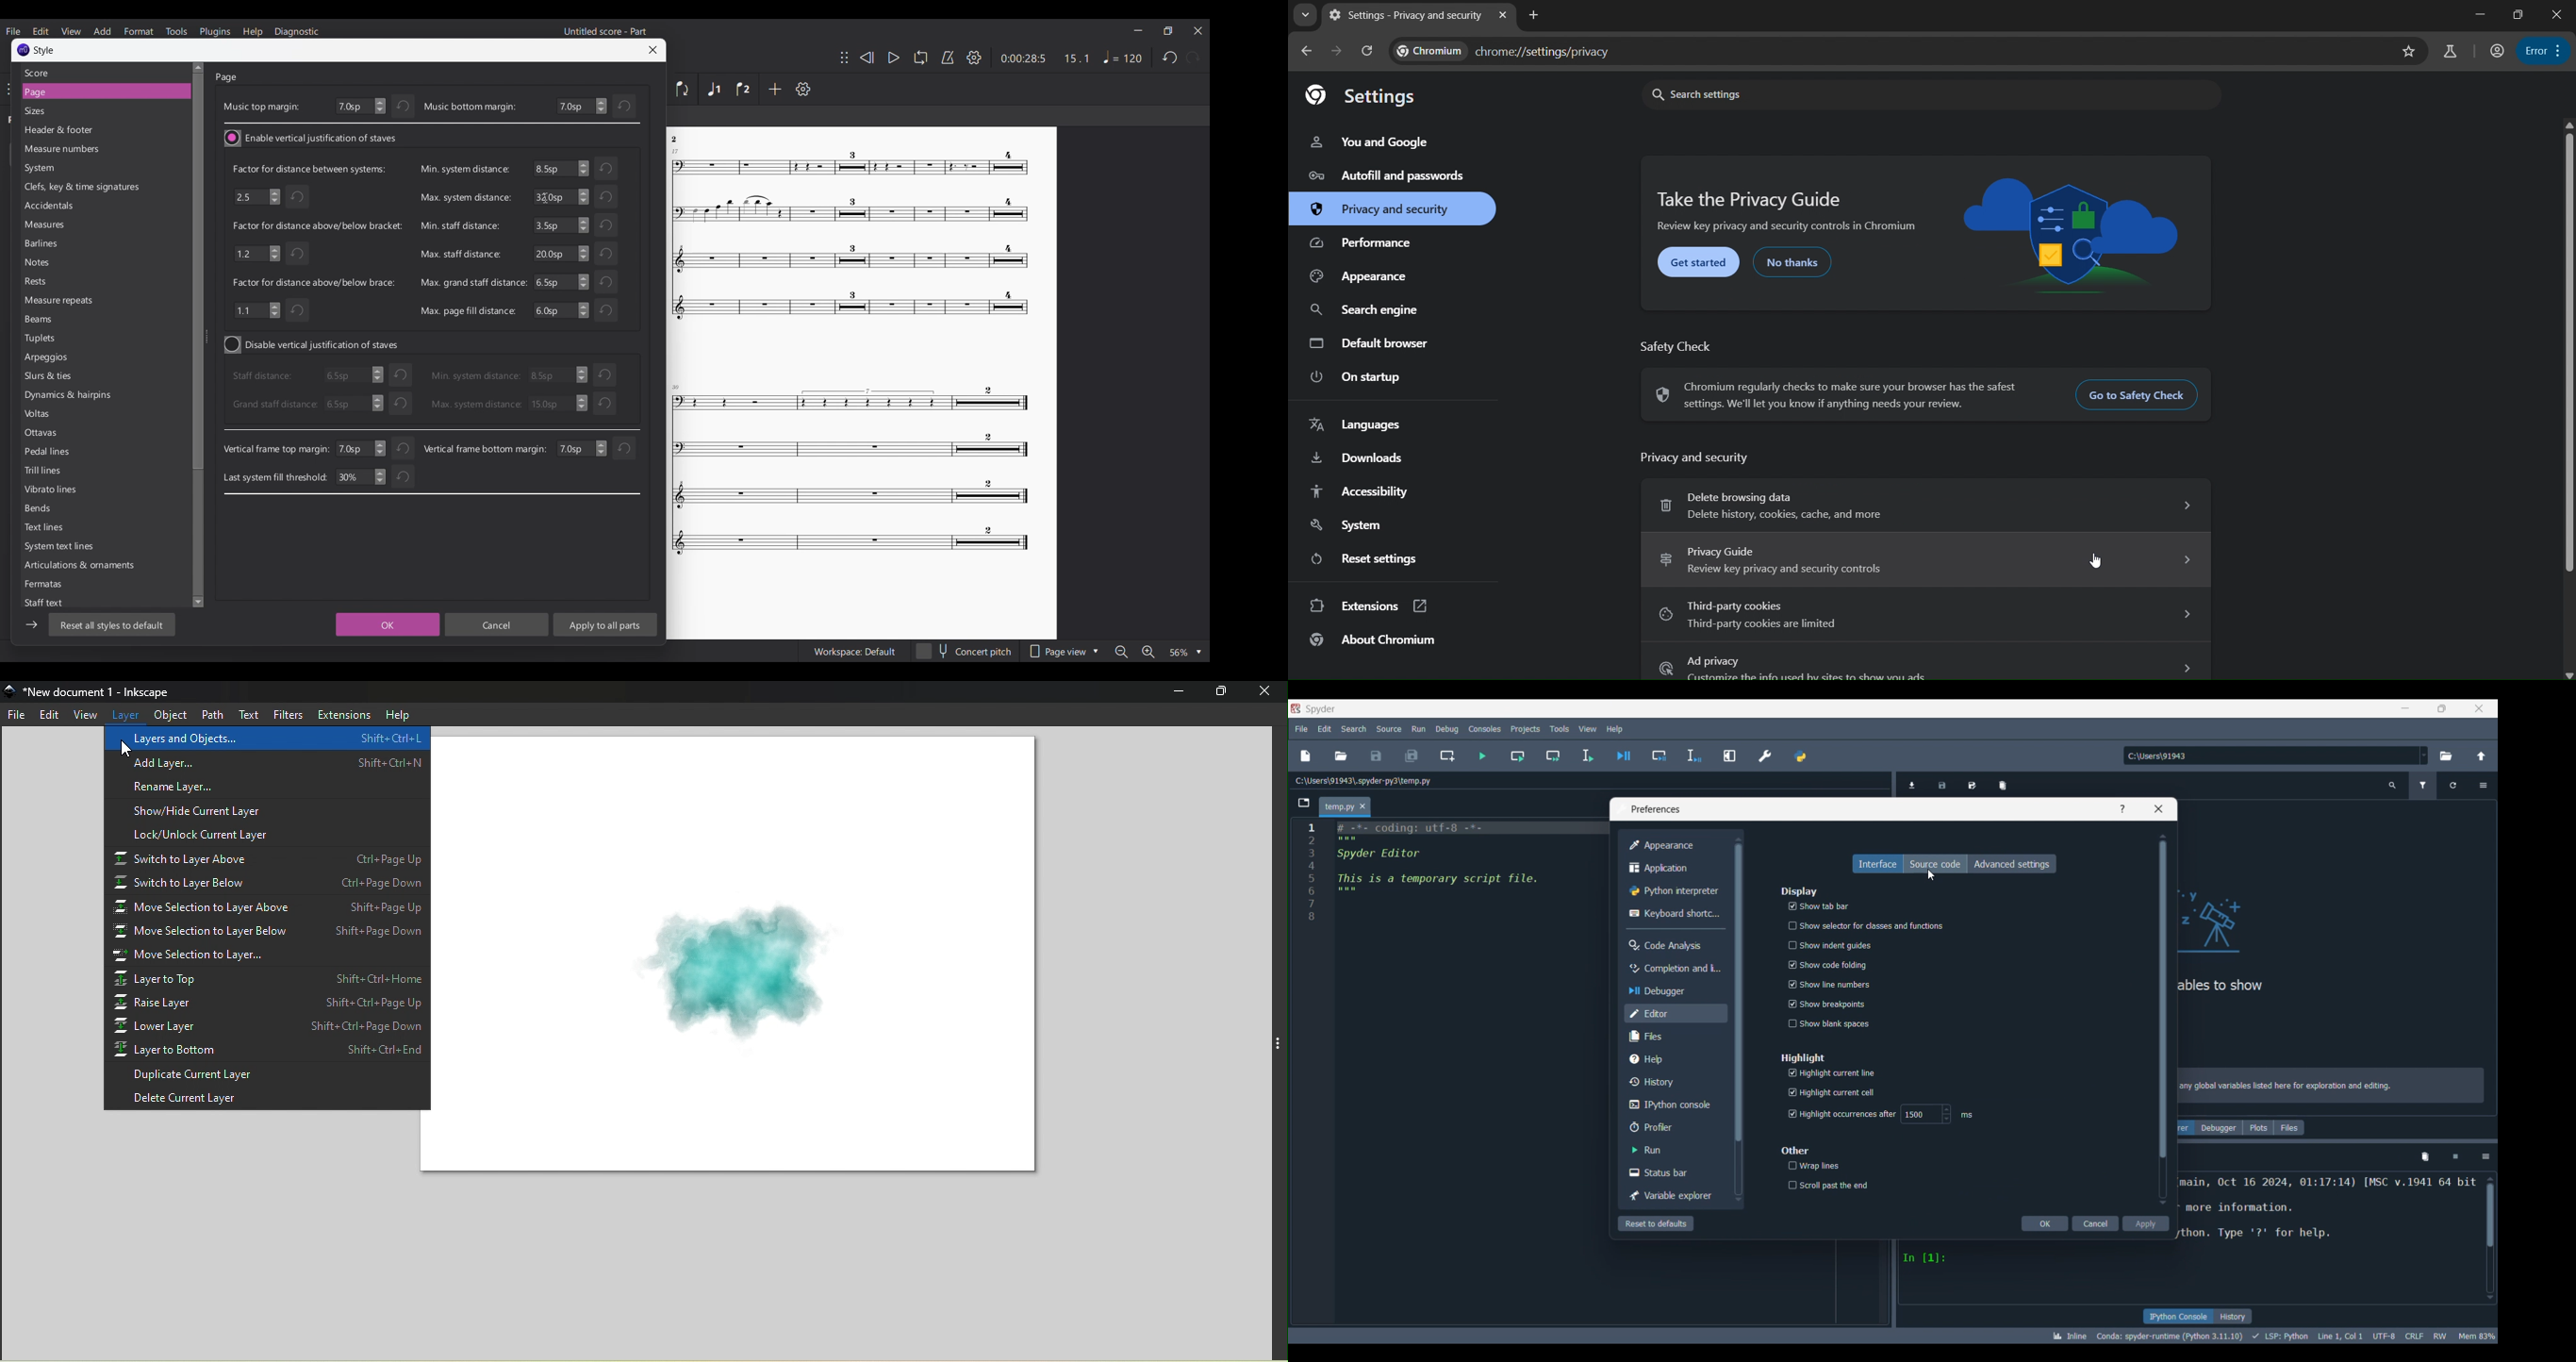 This screenshot has width=2576, height=1372. What do you see at coordinates (855, 652) in the screenshot?
I see `Workspace Default` at bounding box center [855, 652].